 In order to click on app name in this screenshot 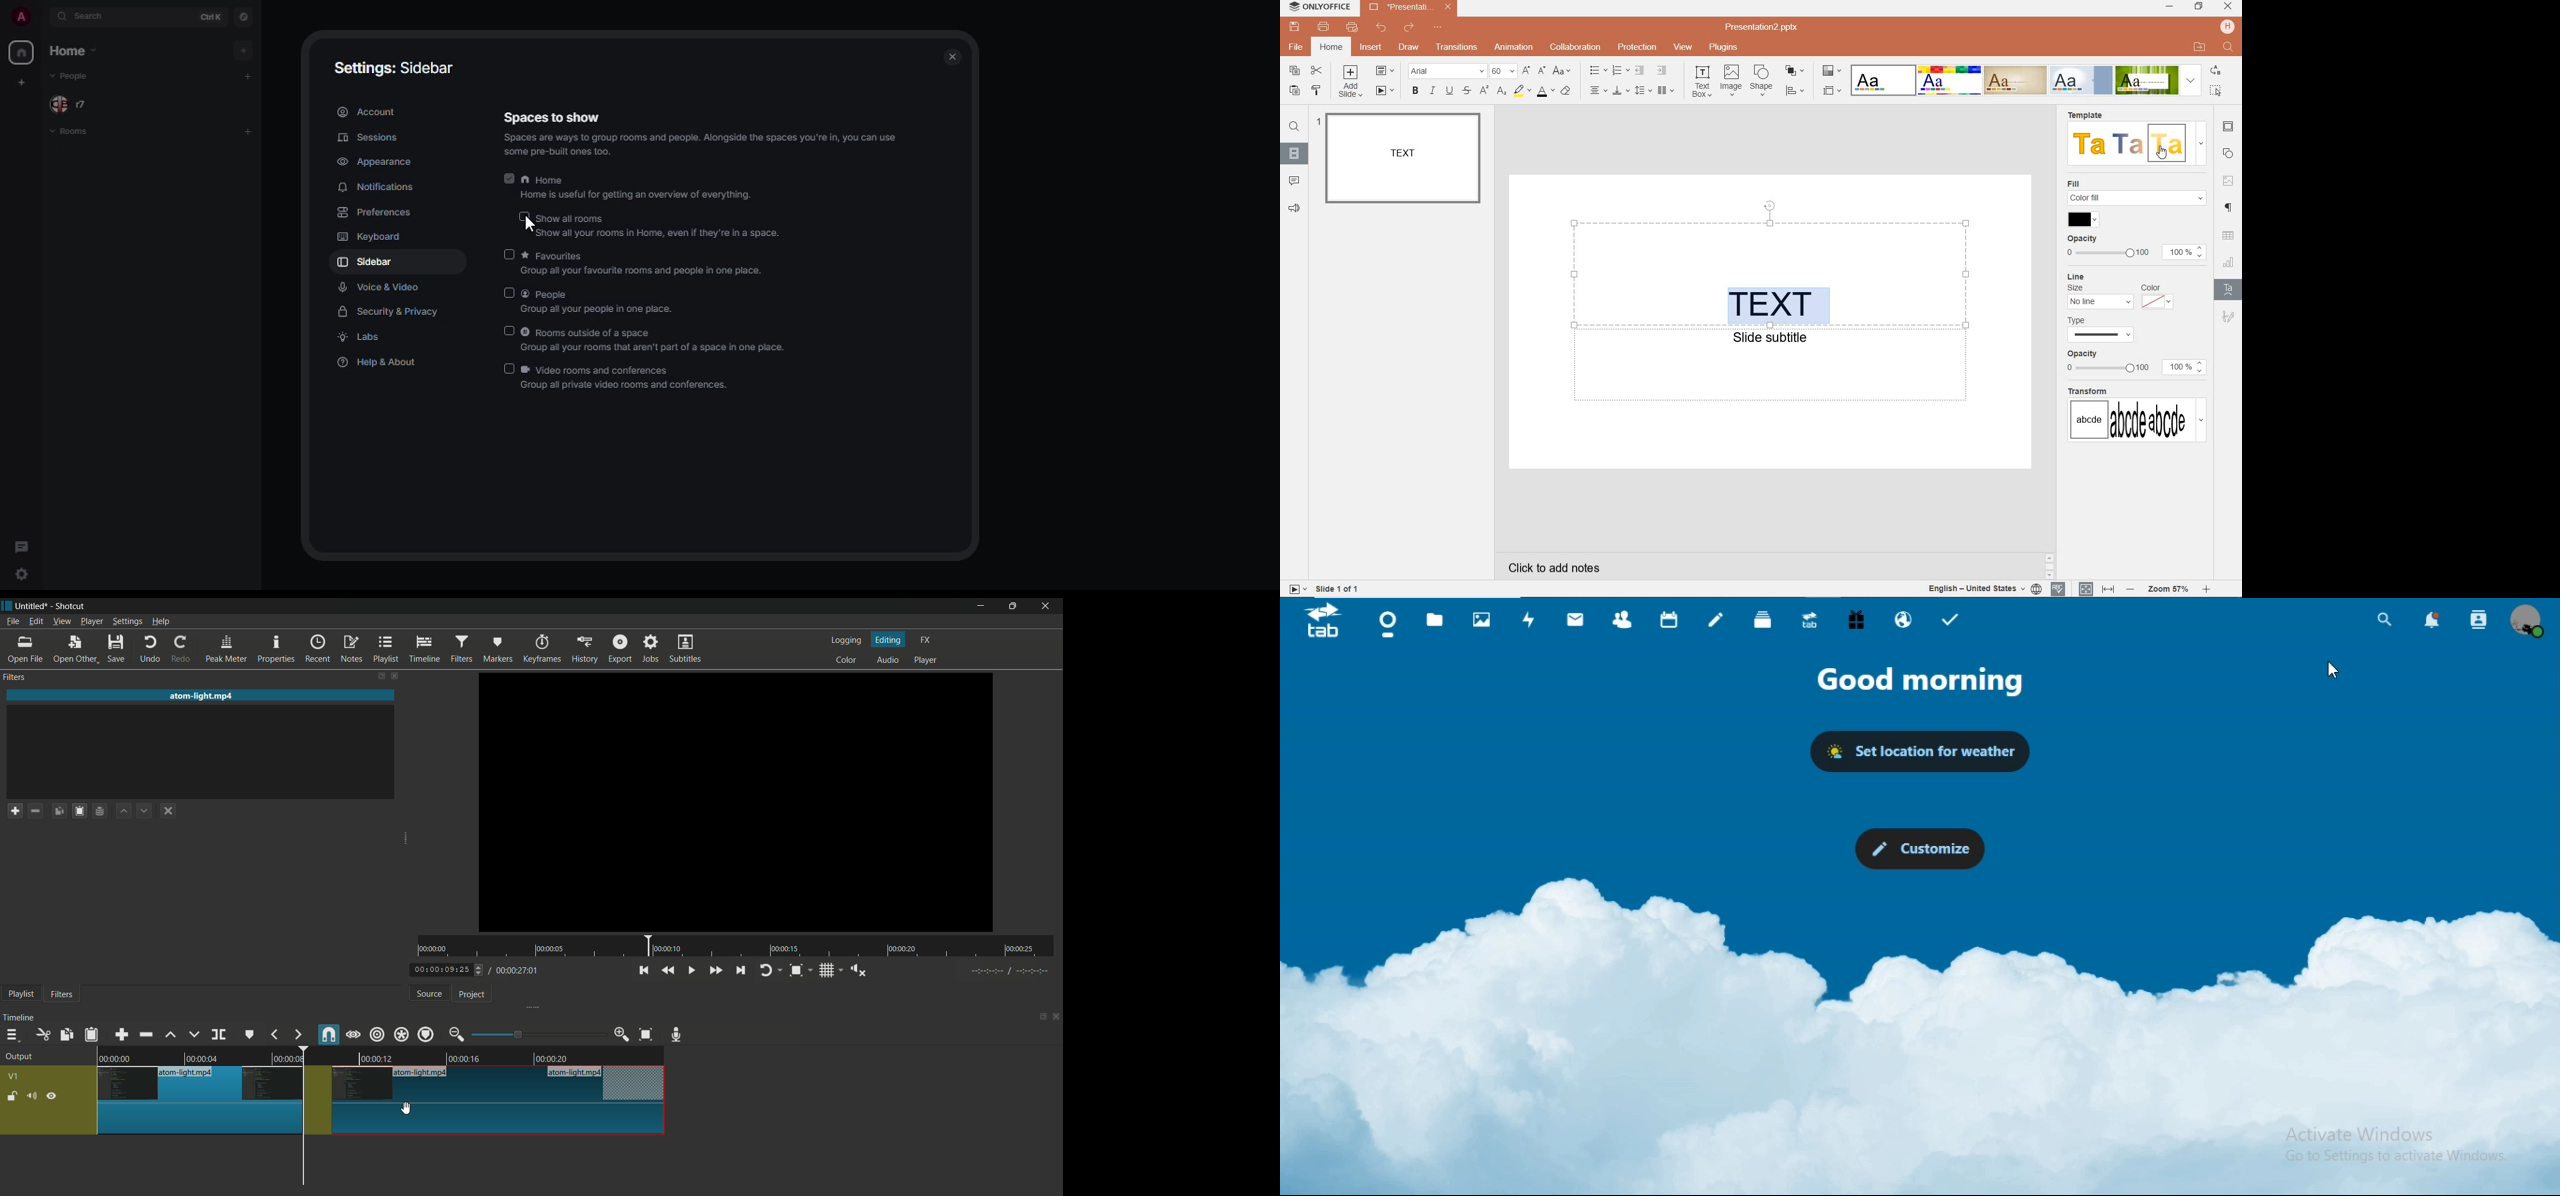, I will do `click(71, 606)`.